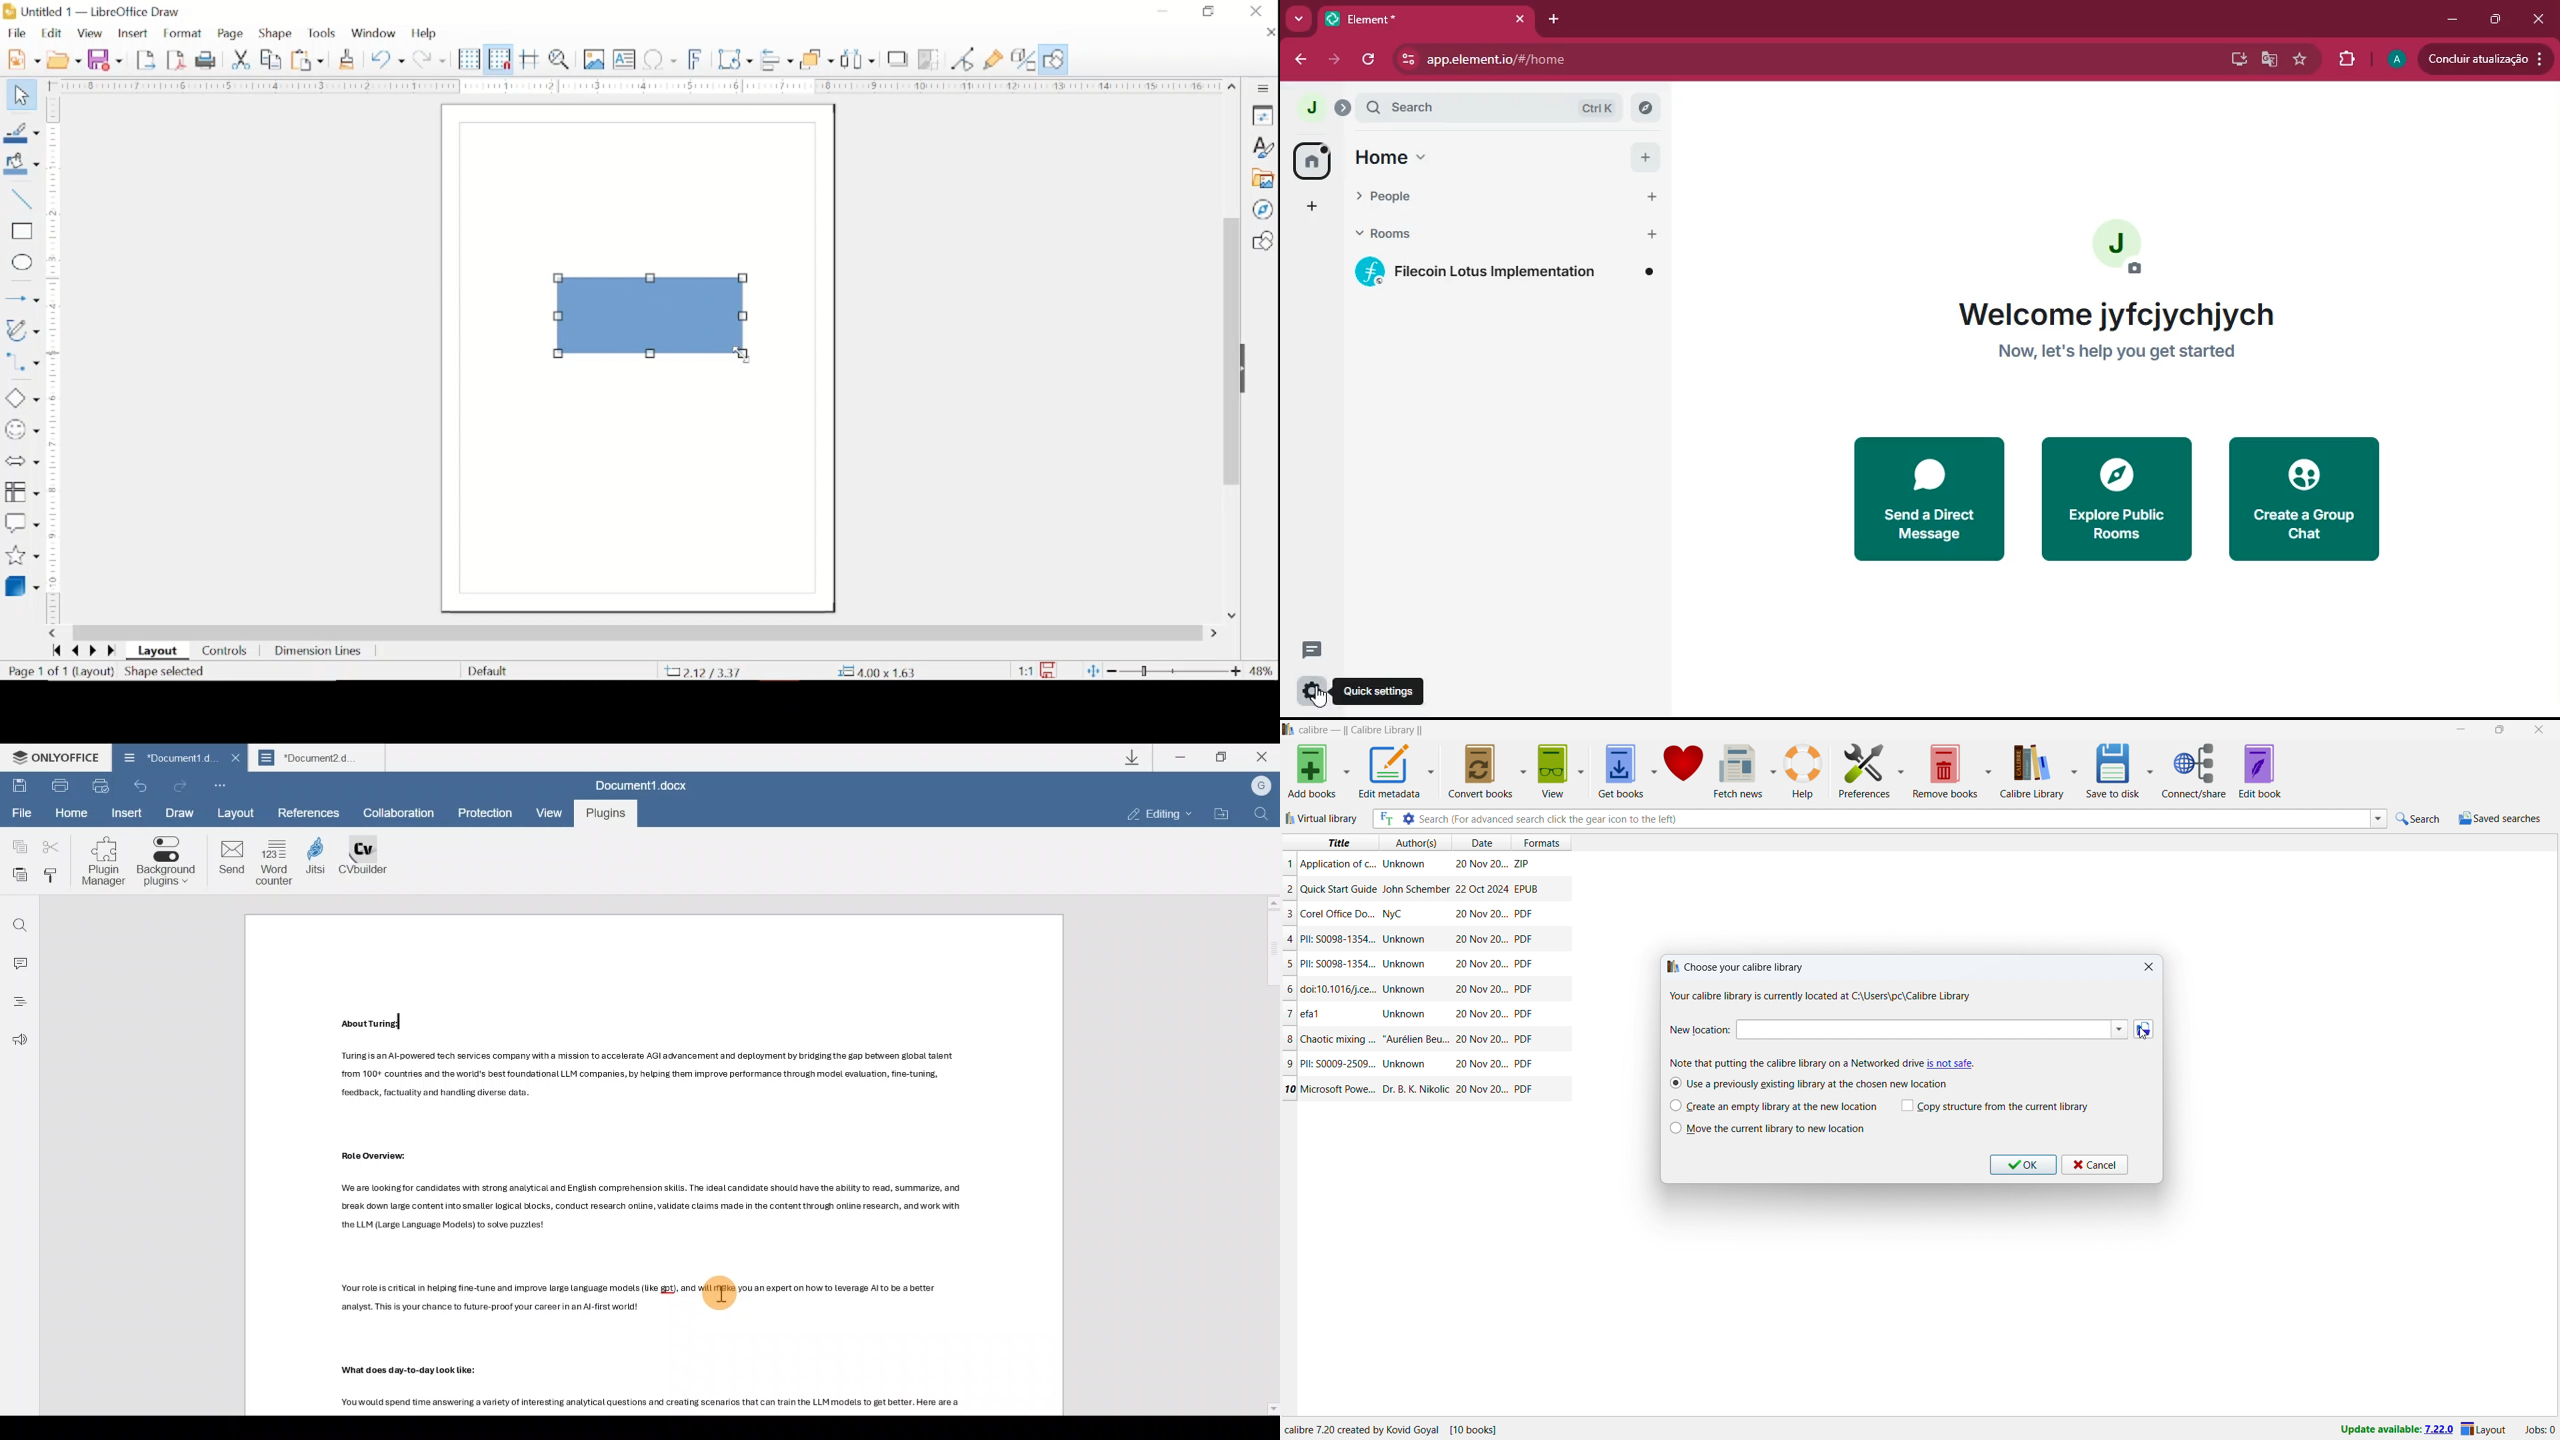 This screenshot has width=2576, height=1456. I want to click on minimize, so click(1163, 11).